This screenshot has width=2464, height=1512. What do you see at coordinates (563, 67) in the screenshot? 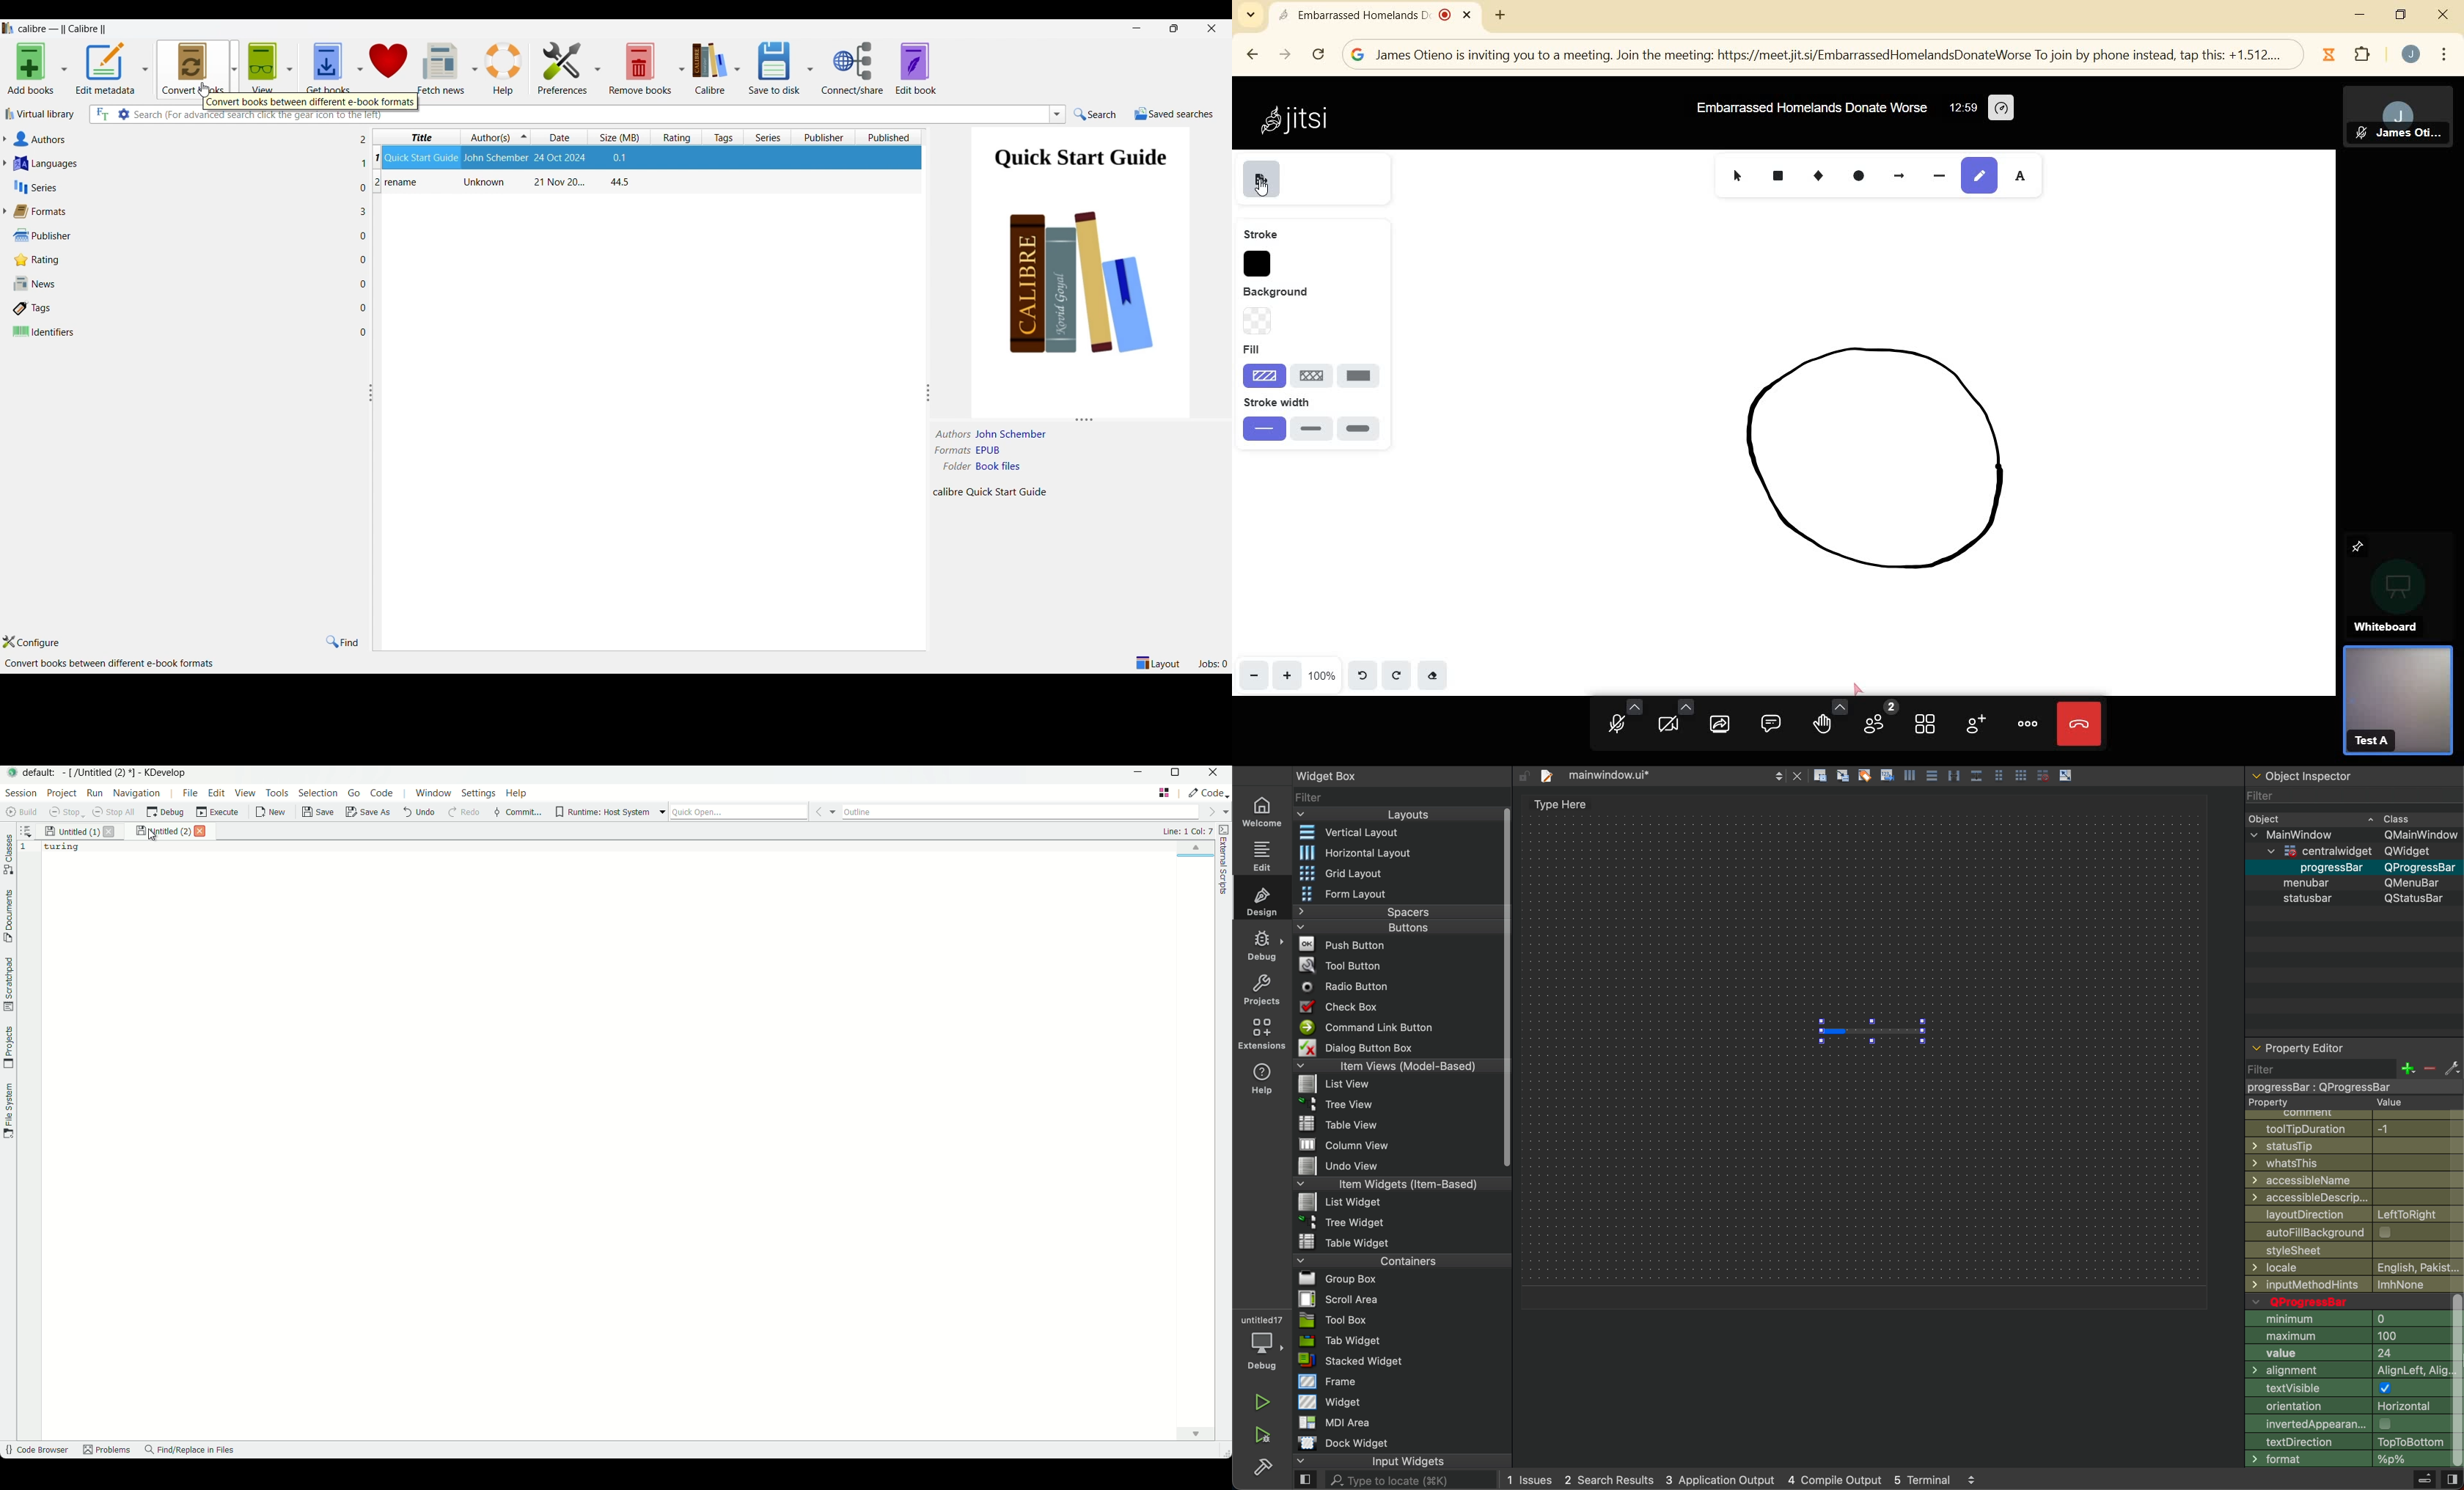
I see `Preferences` at bounding box center [563, 67].